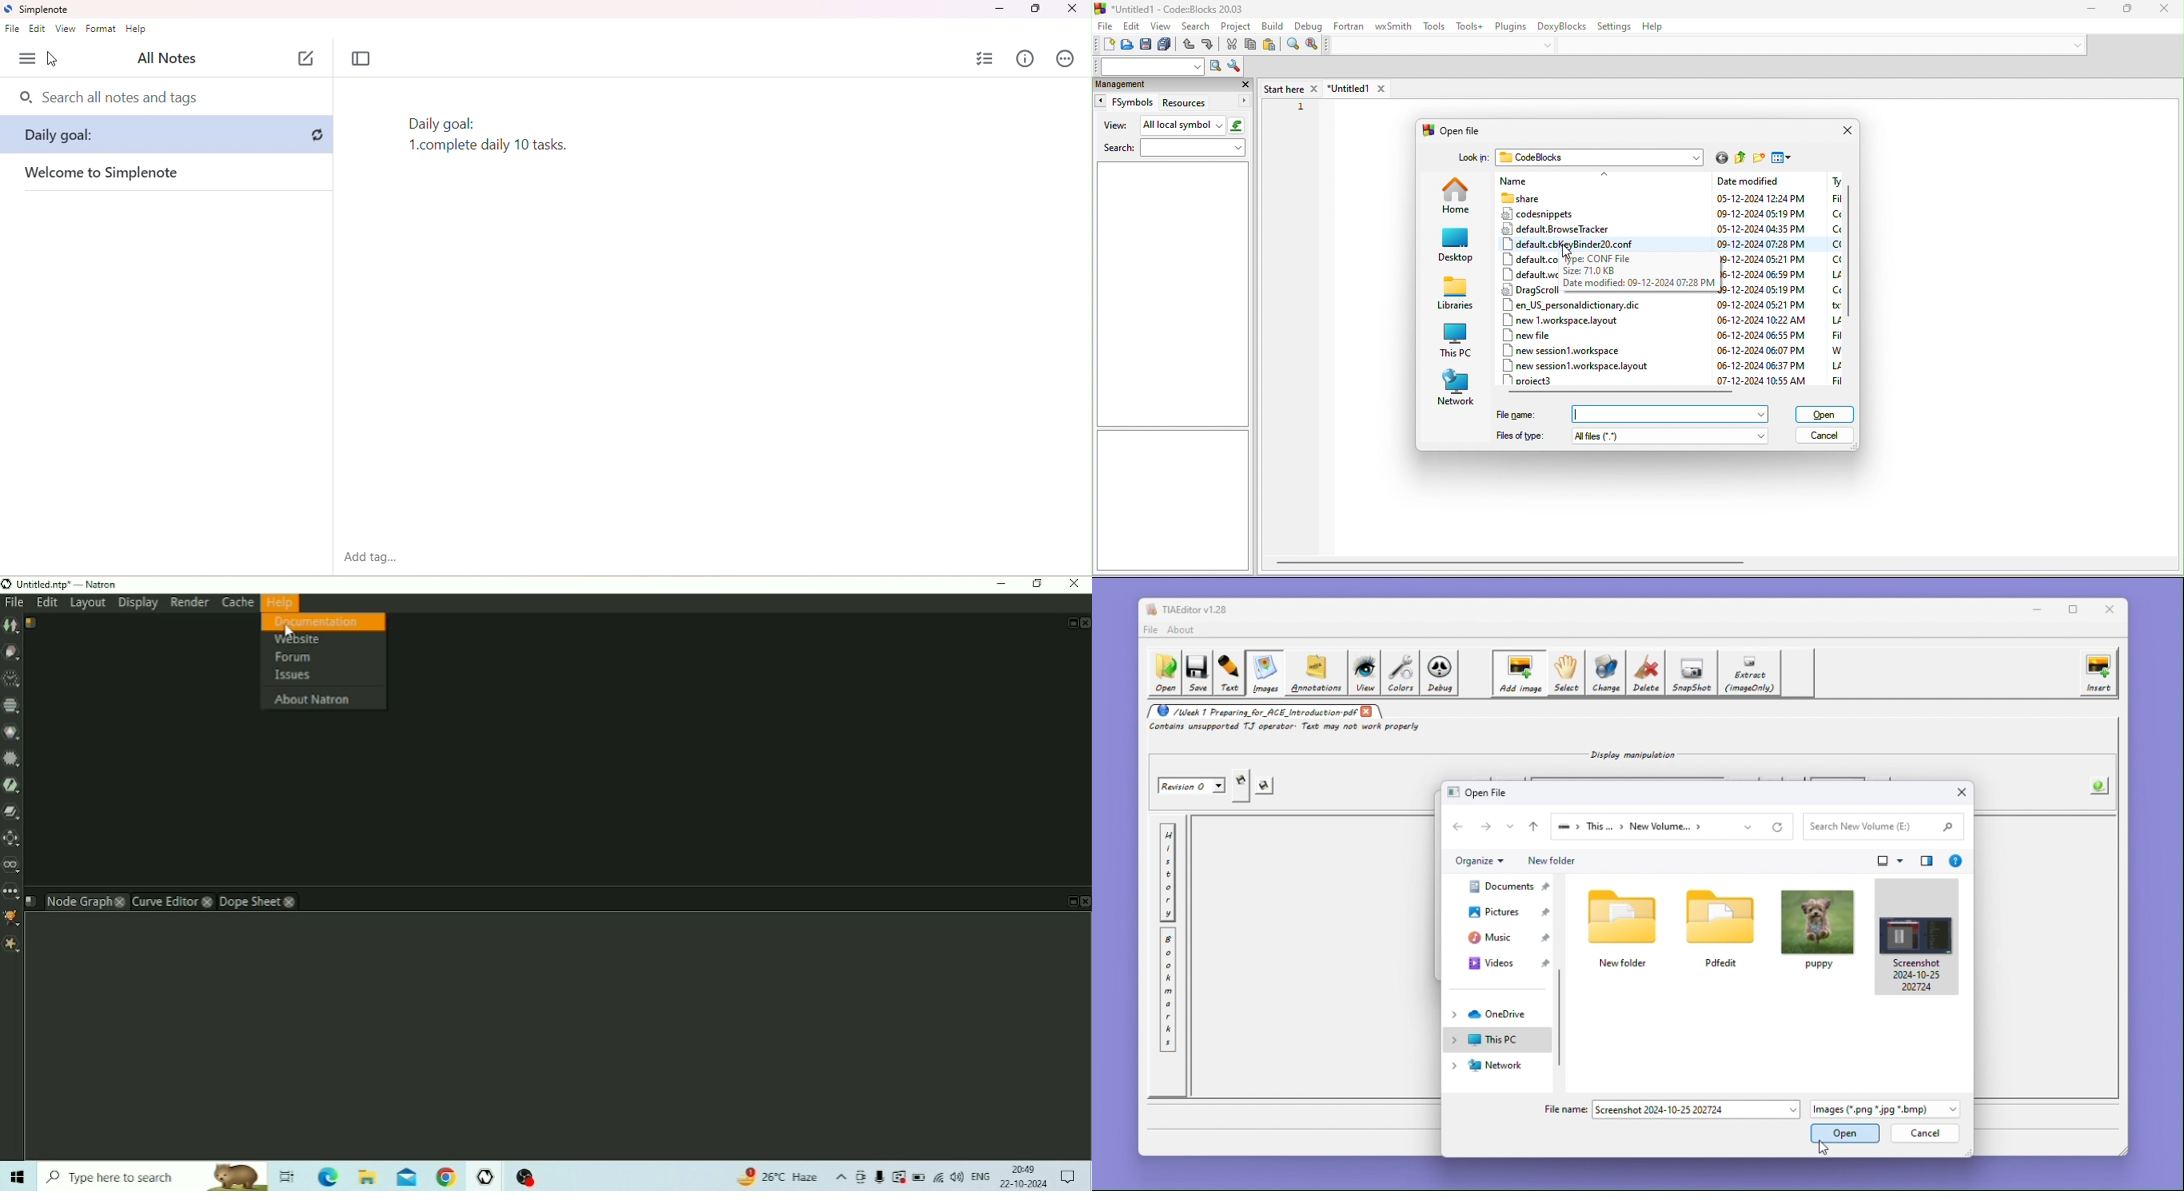 This screenshot has height=1204, width=2184. I want to click on save everything, so click(1167, 45).